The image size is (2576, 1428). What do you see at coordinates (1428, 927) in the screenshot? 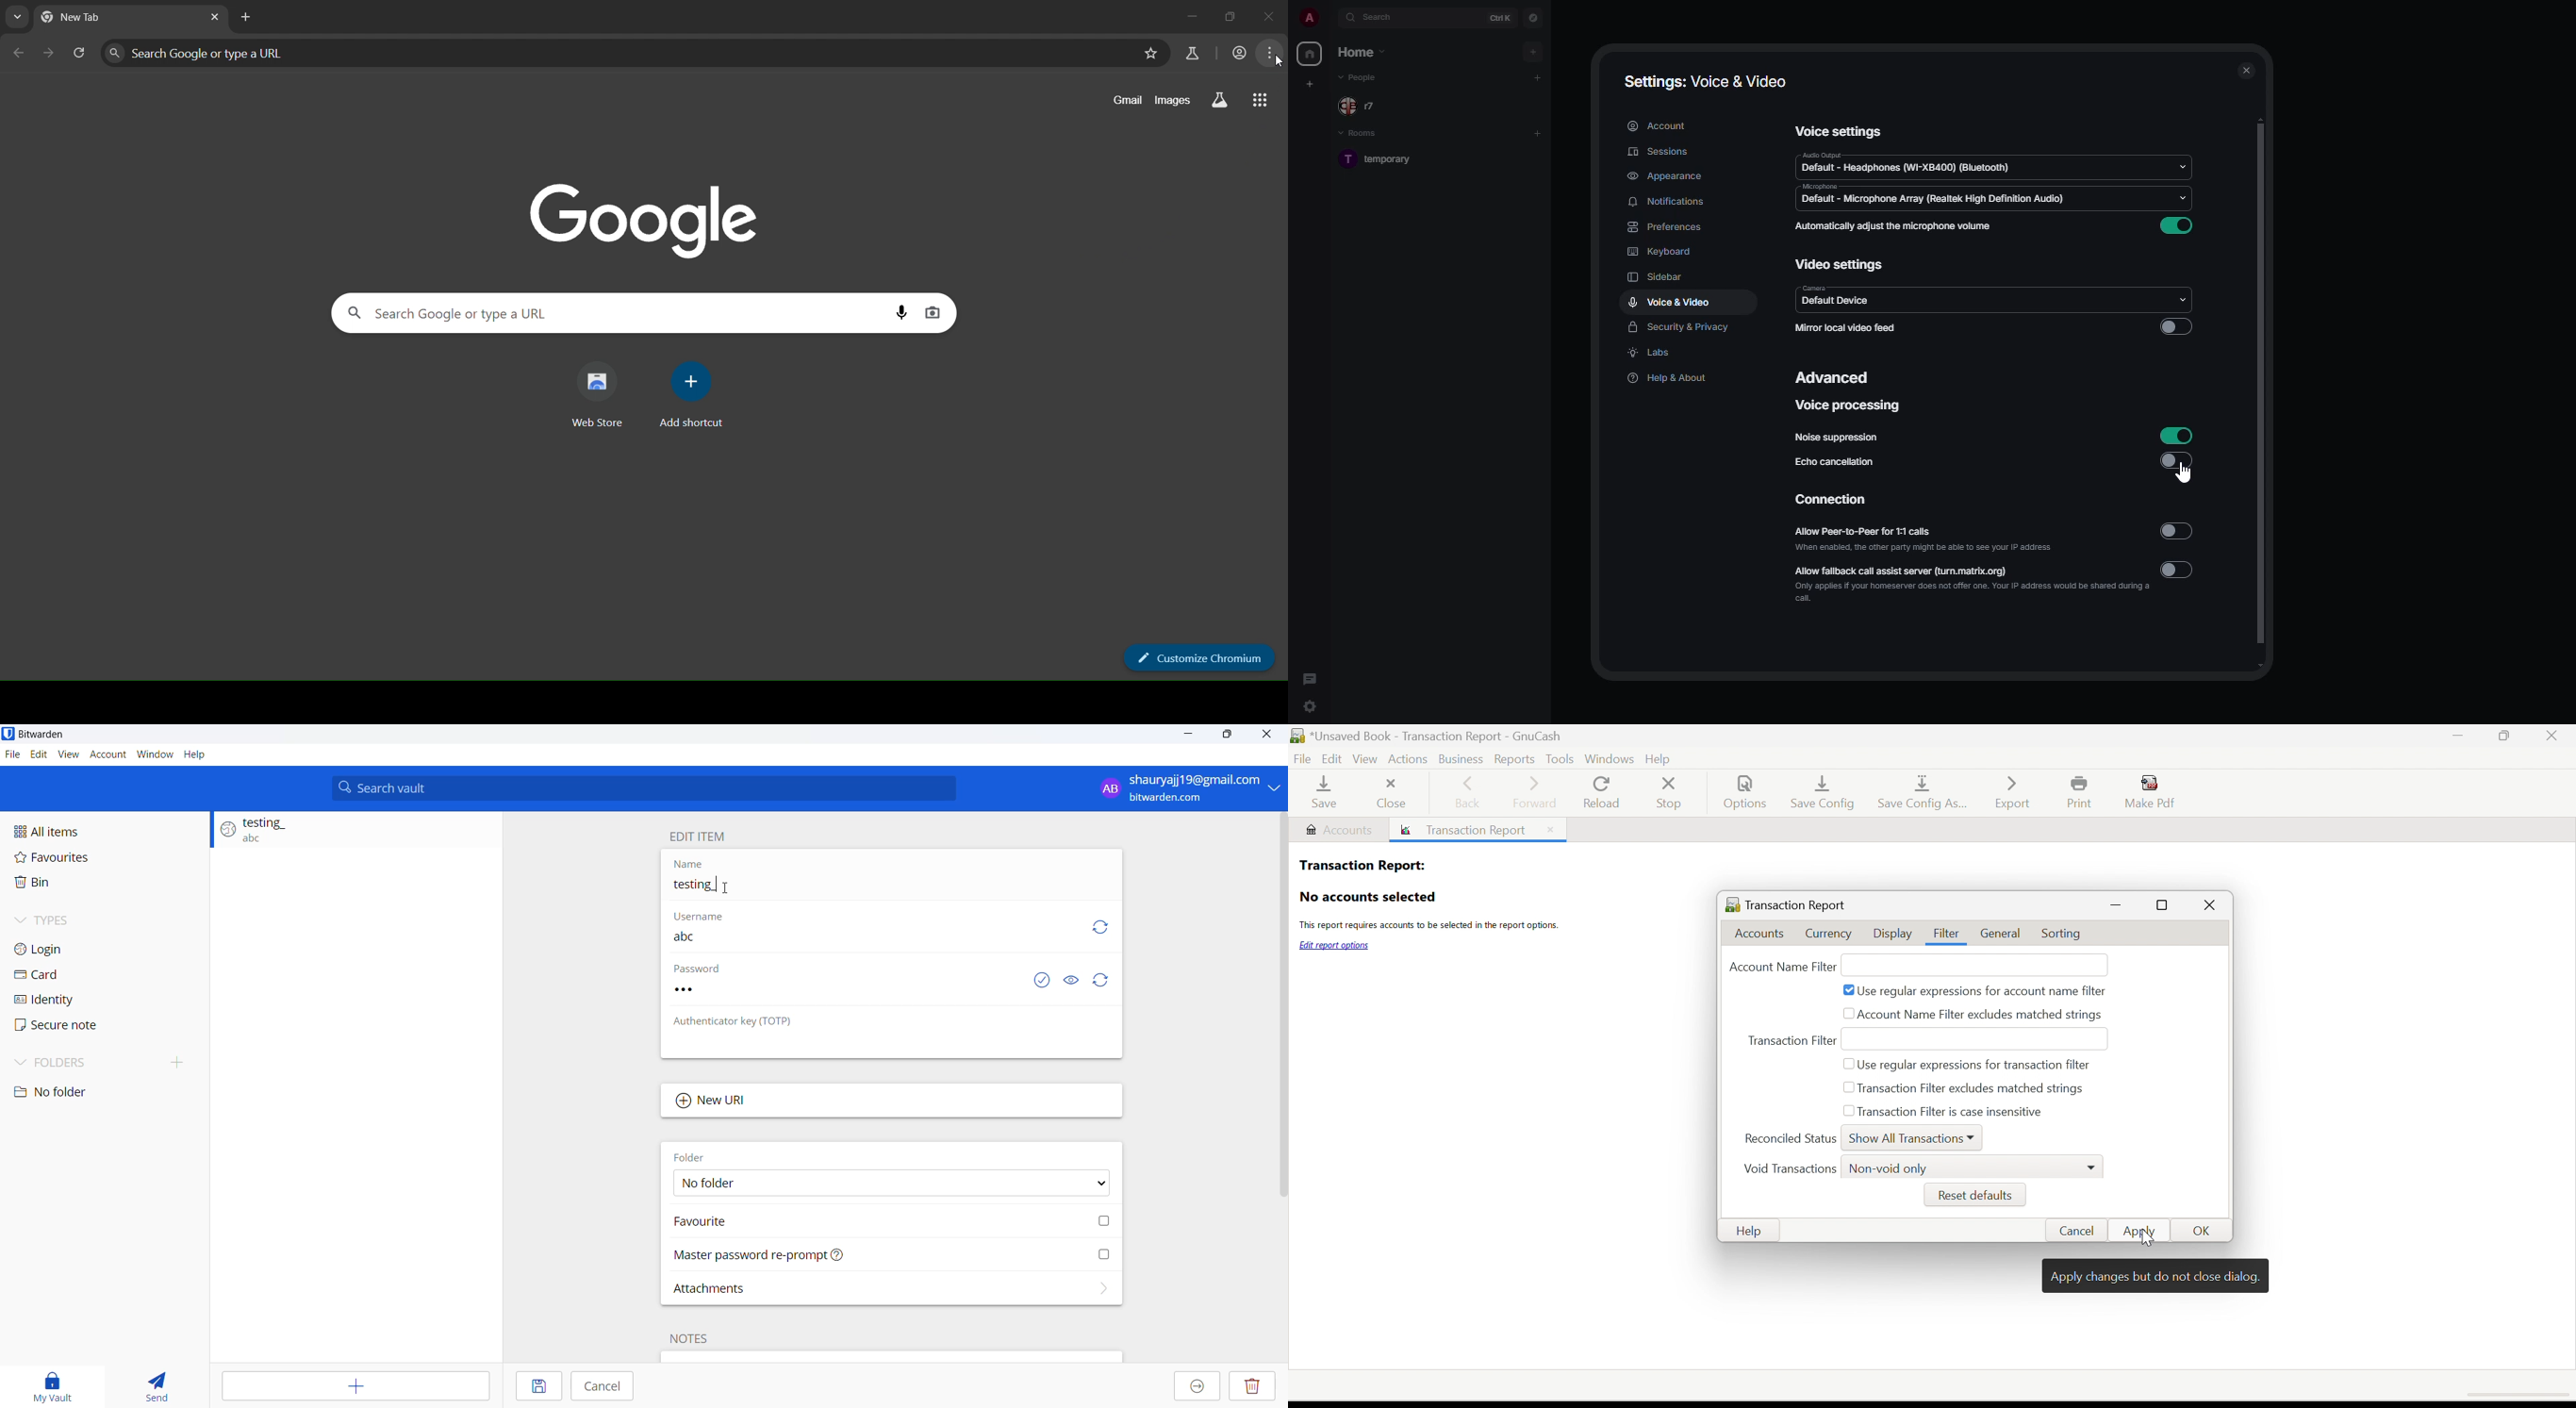
I see `The report requires accounts to be selected in the report options` at bounding box center [1428, 927].